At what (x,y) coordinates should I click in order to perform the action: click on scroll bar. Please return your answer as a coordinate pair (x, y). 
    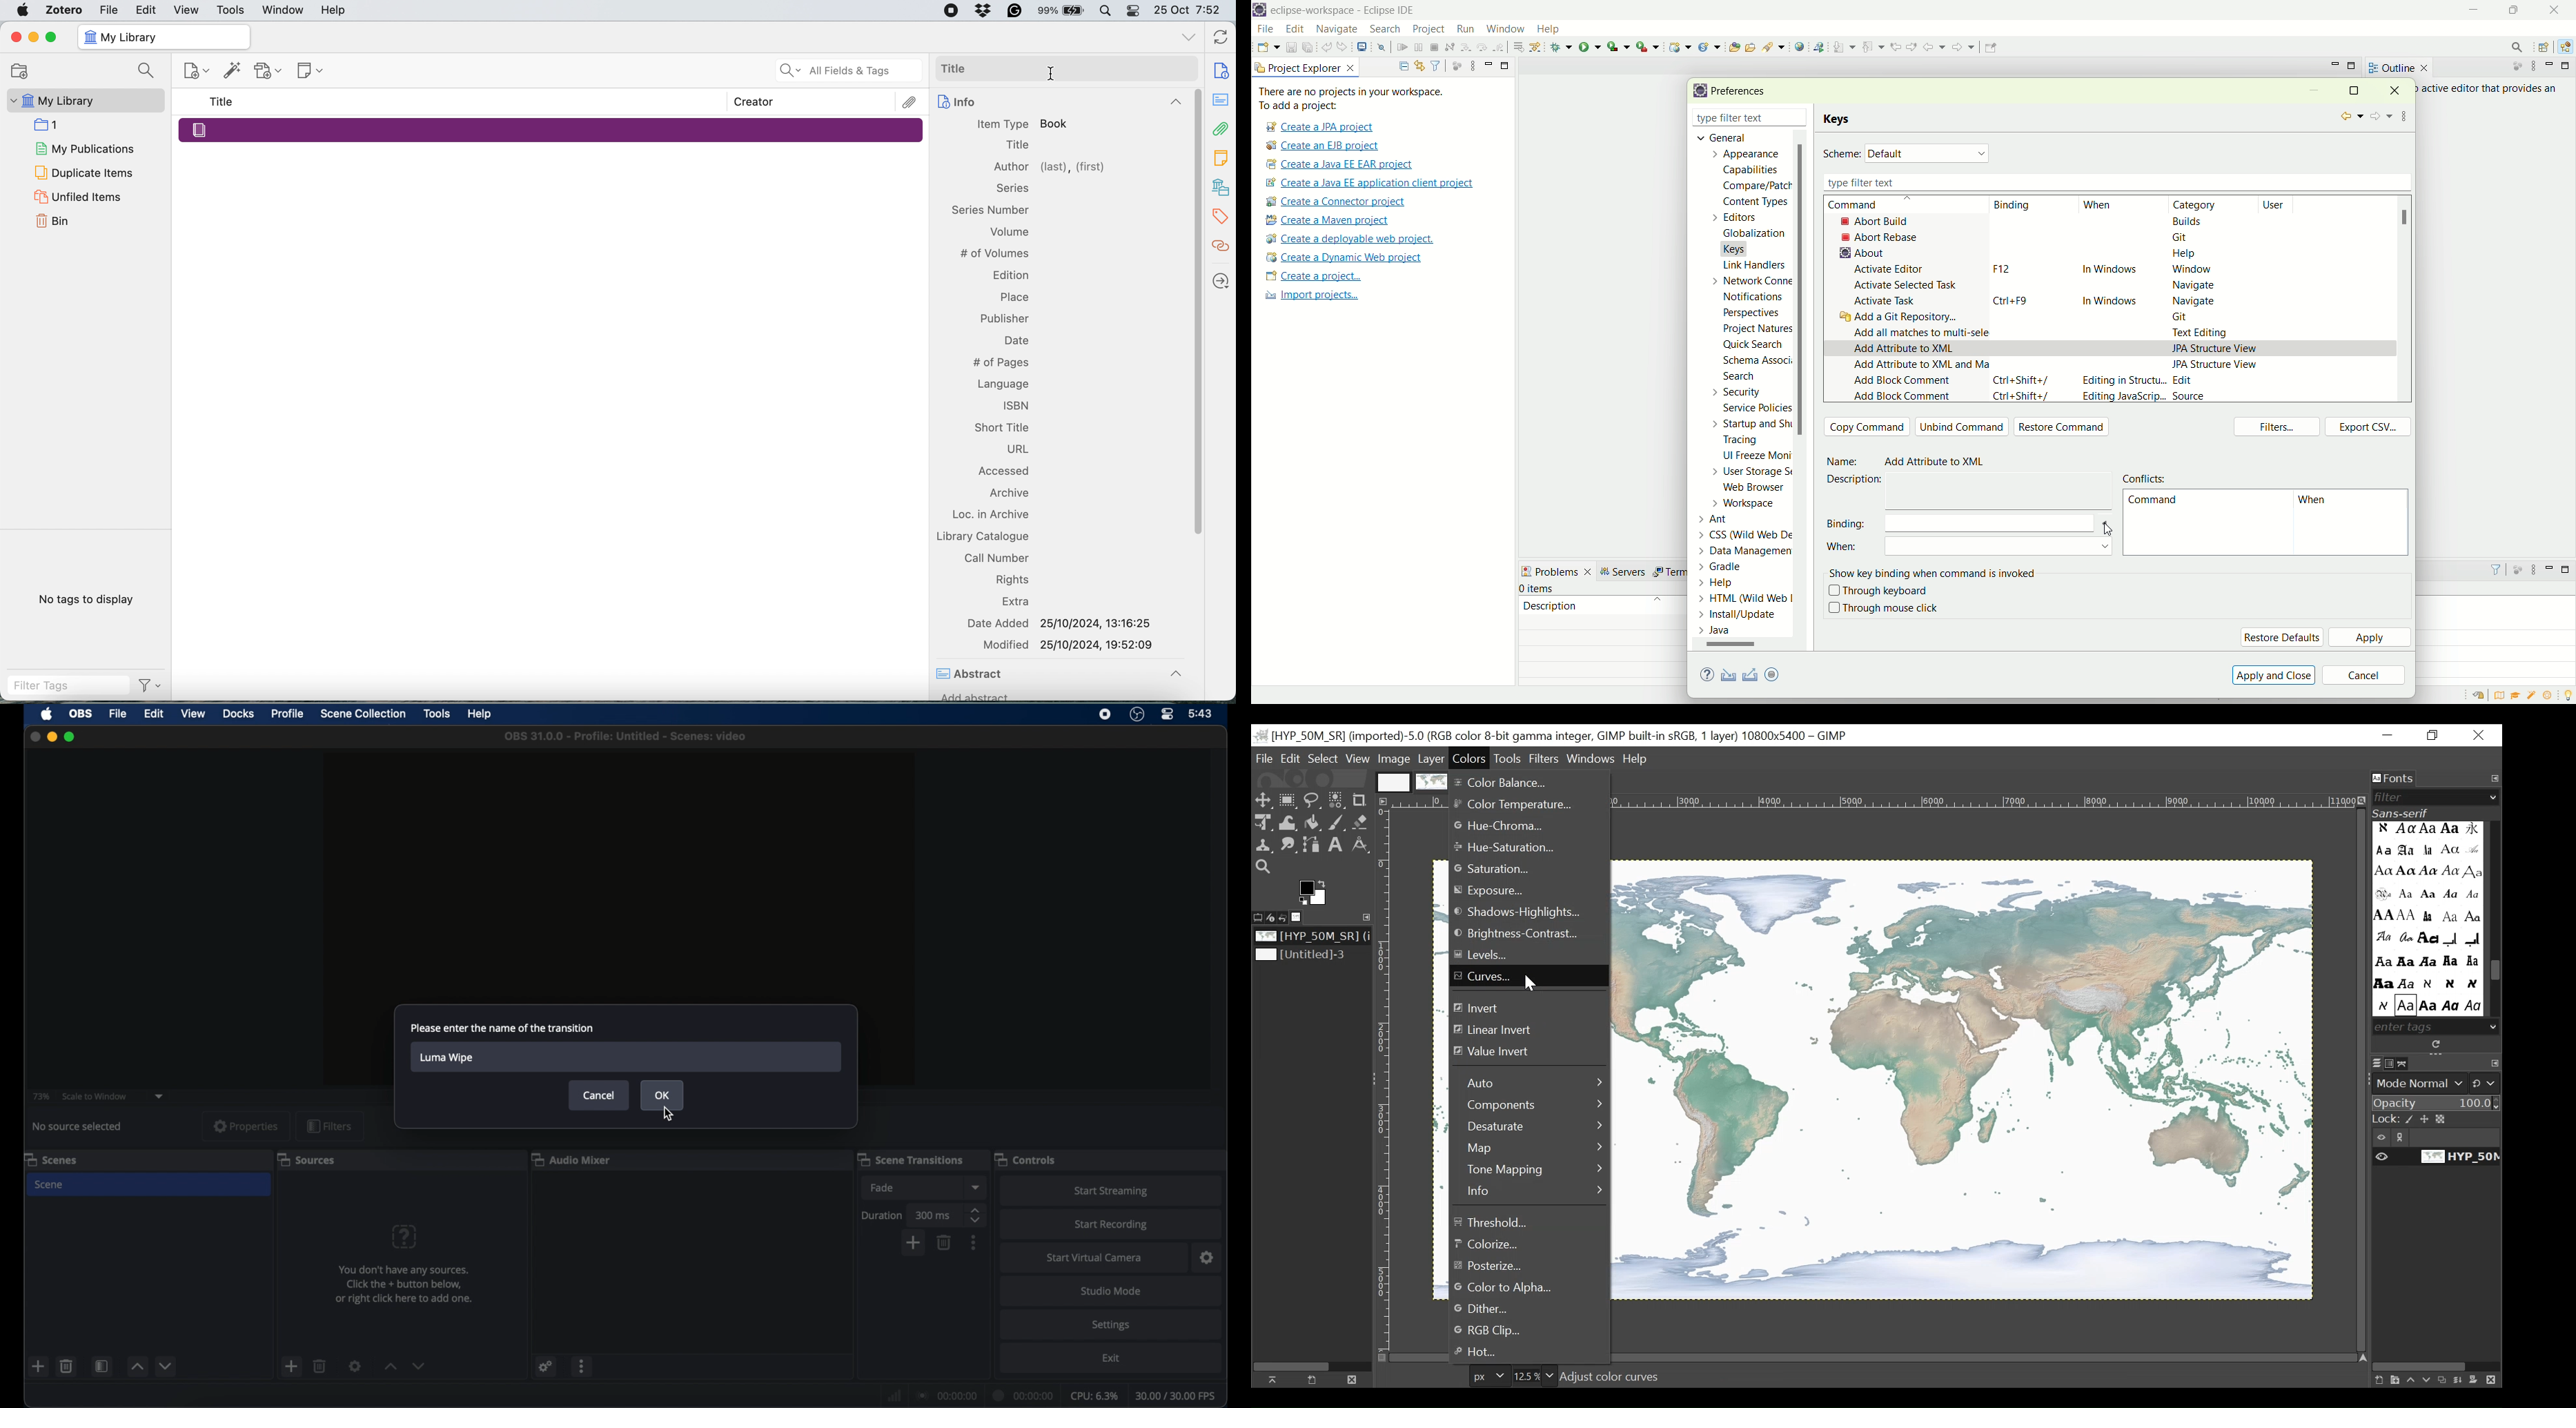
    Looking at the image, I should click on (1737, 647).